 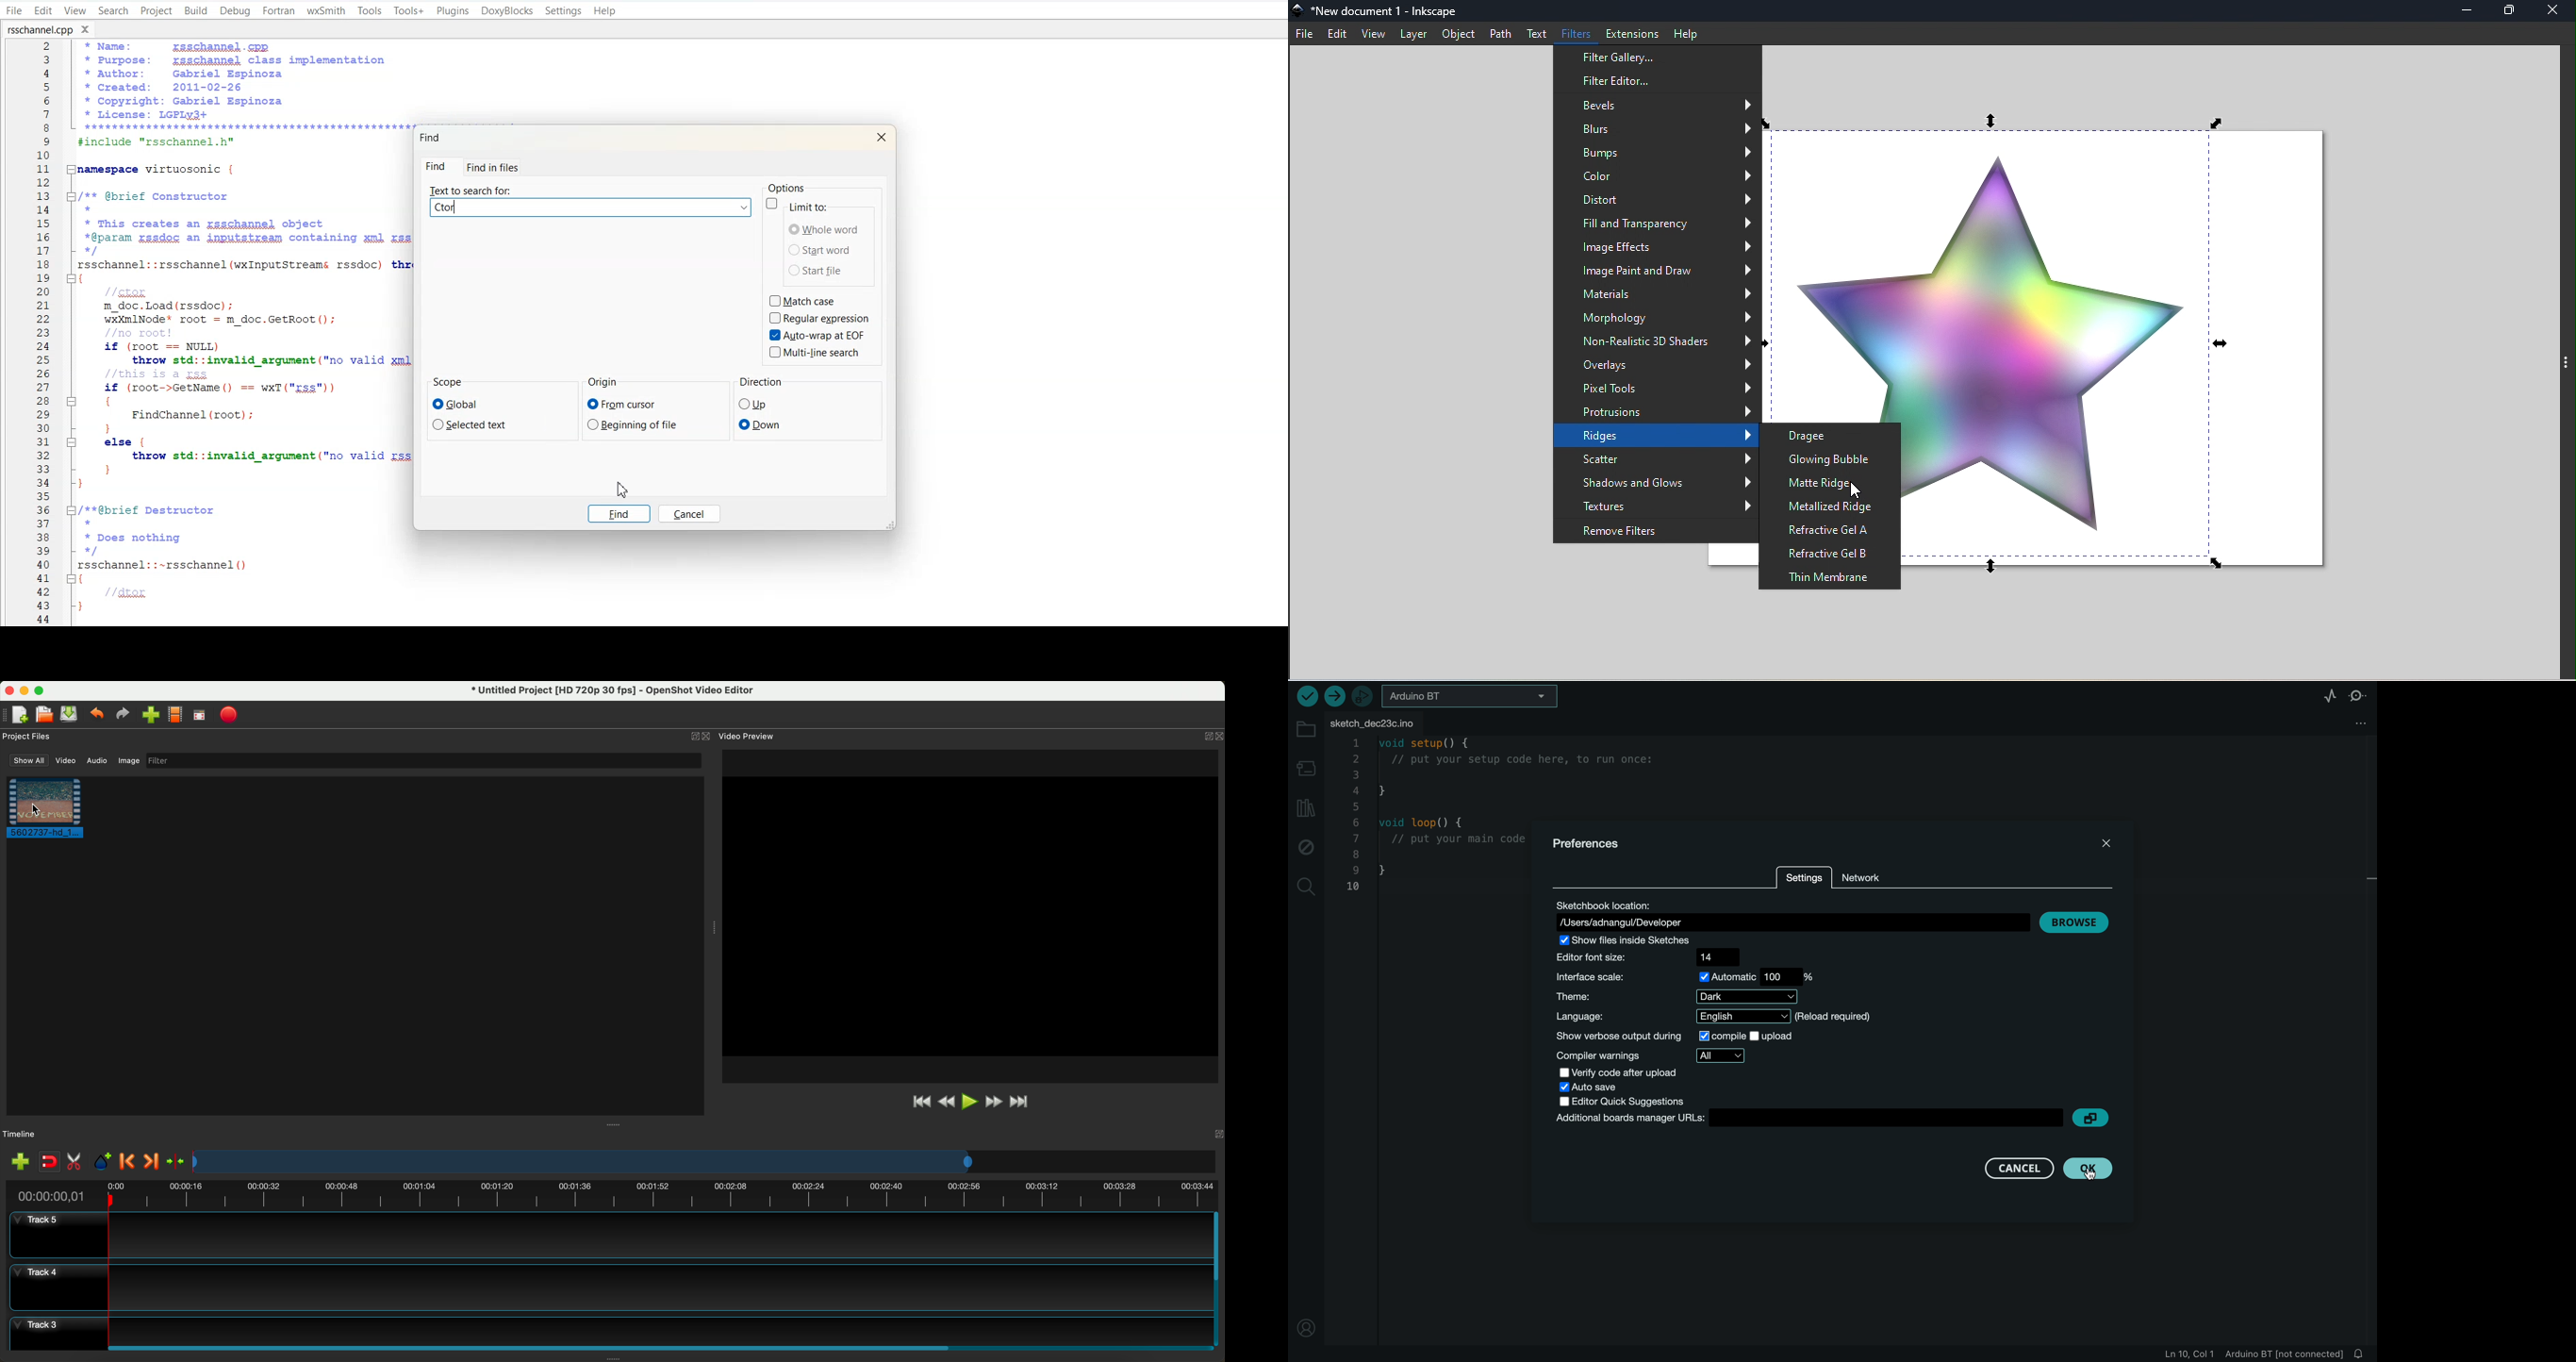 I want to click on File, so click(x=14, y=10).